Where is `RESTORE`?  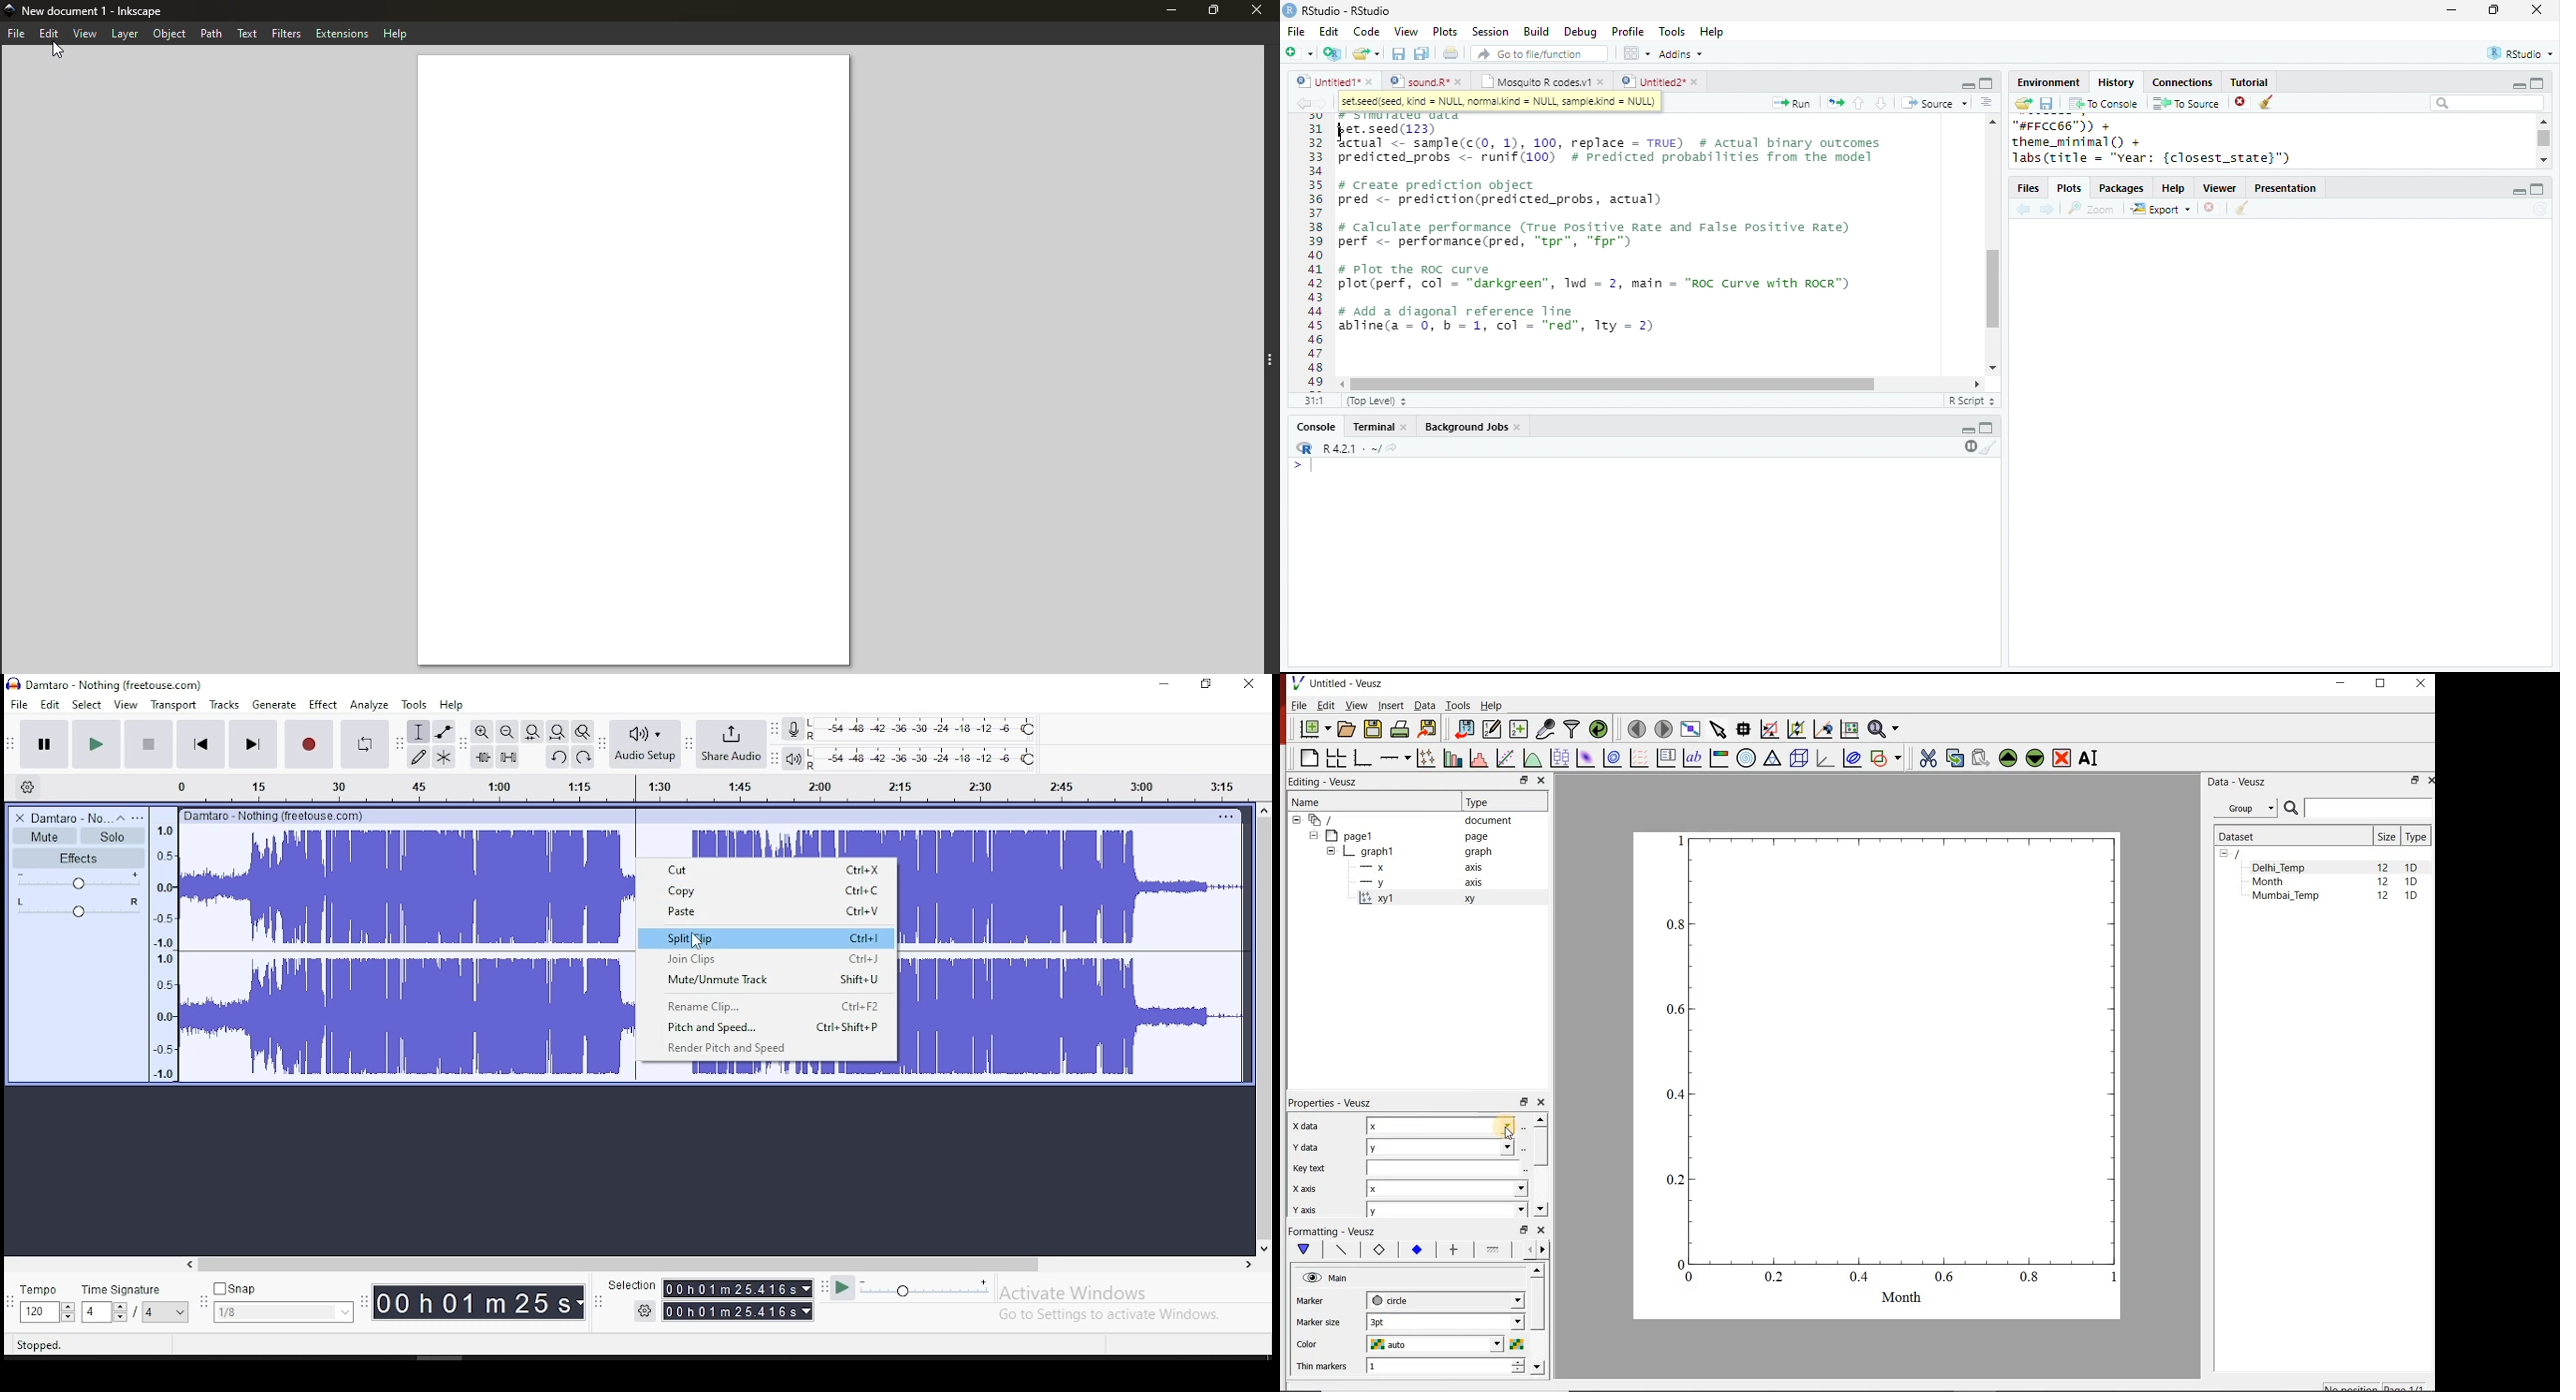 RESTORE is located at coordinates (2381, 684).